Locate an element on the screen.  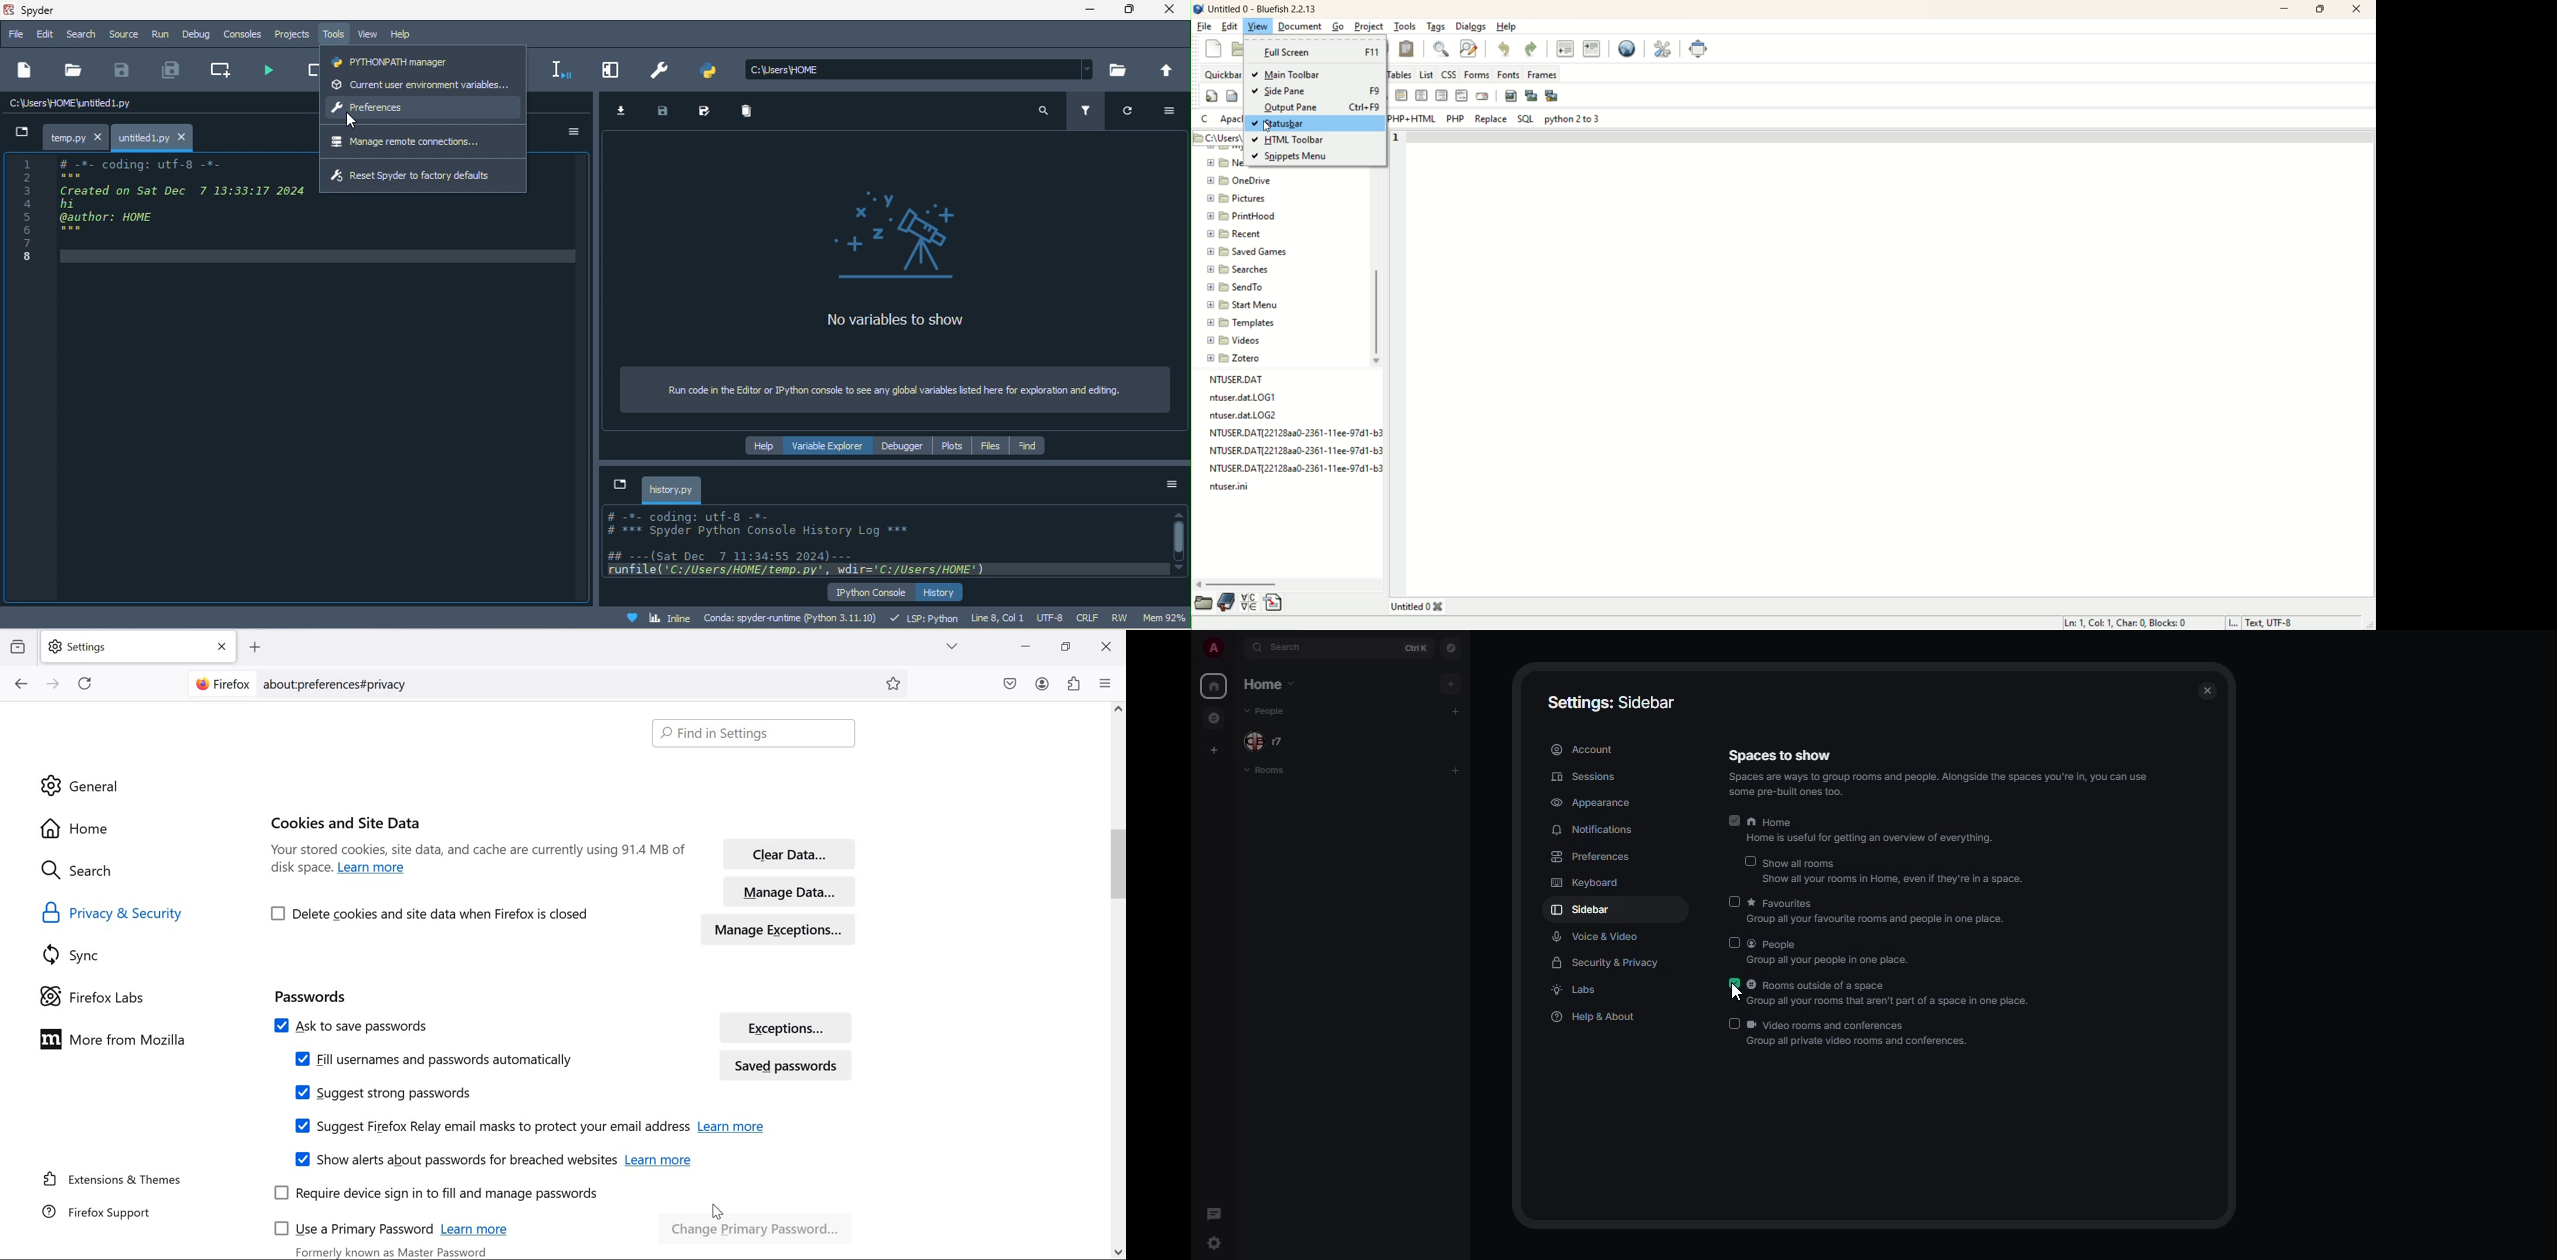
delete is located at coordinates (753, 113).